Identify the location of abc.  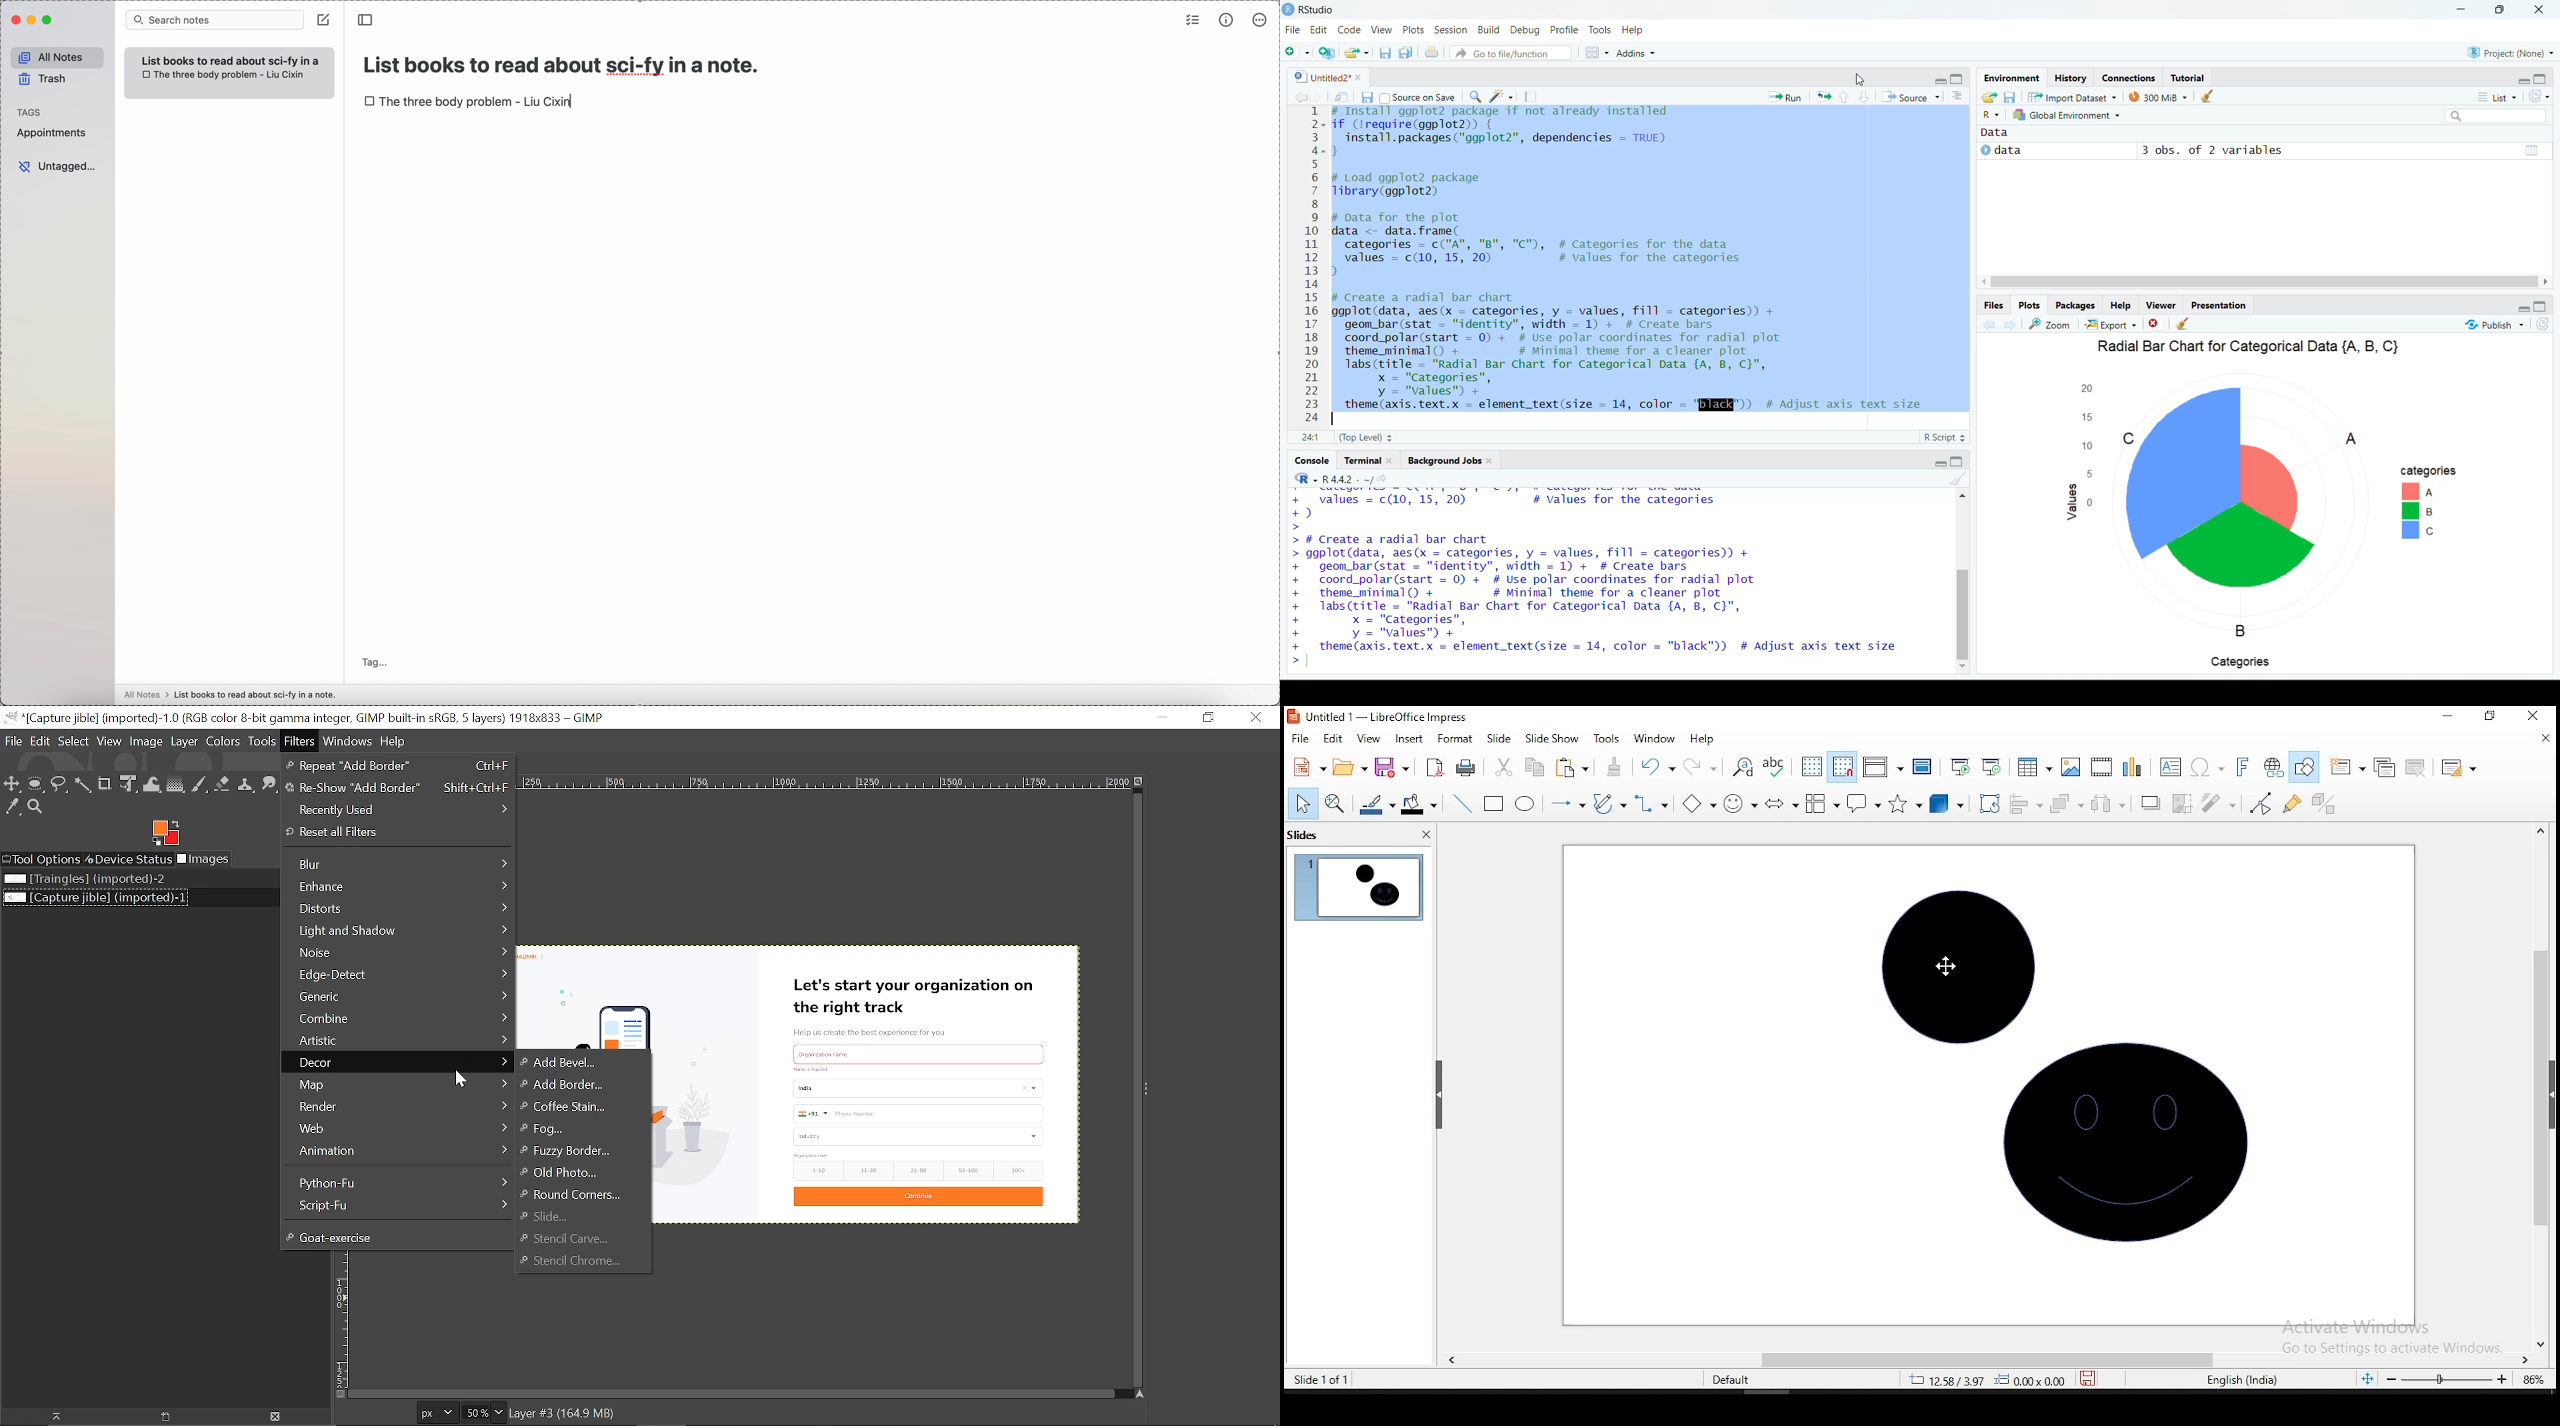
(2419, 515).